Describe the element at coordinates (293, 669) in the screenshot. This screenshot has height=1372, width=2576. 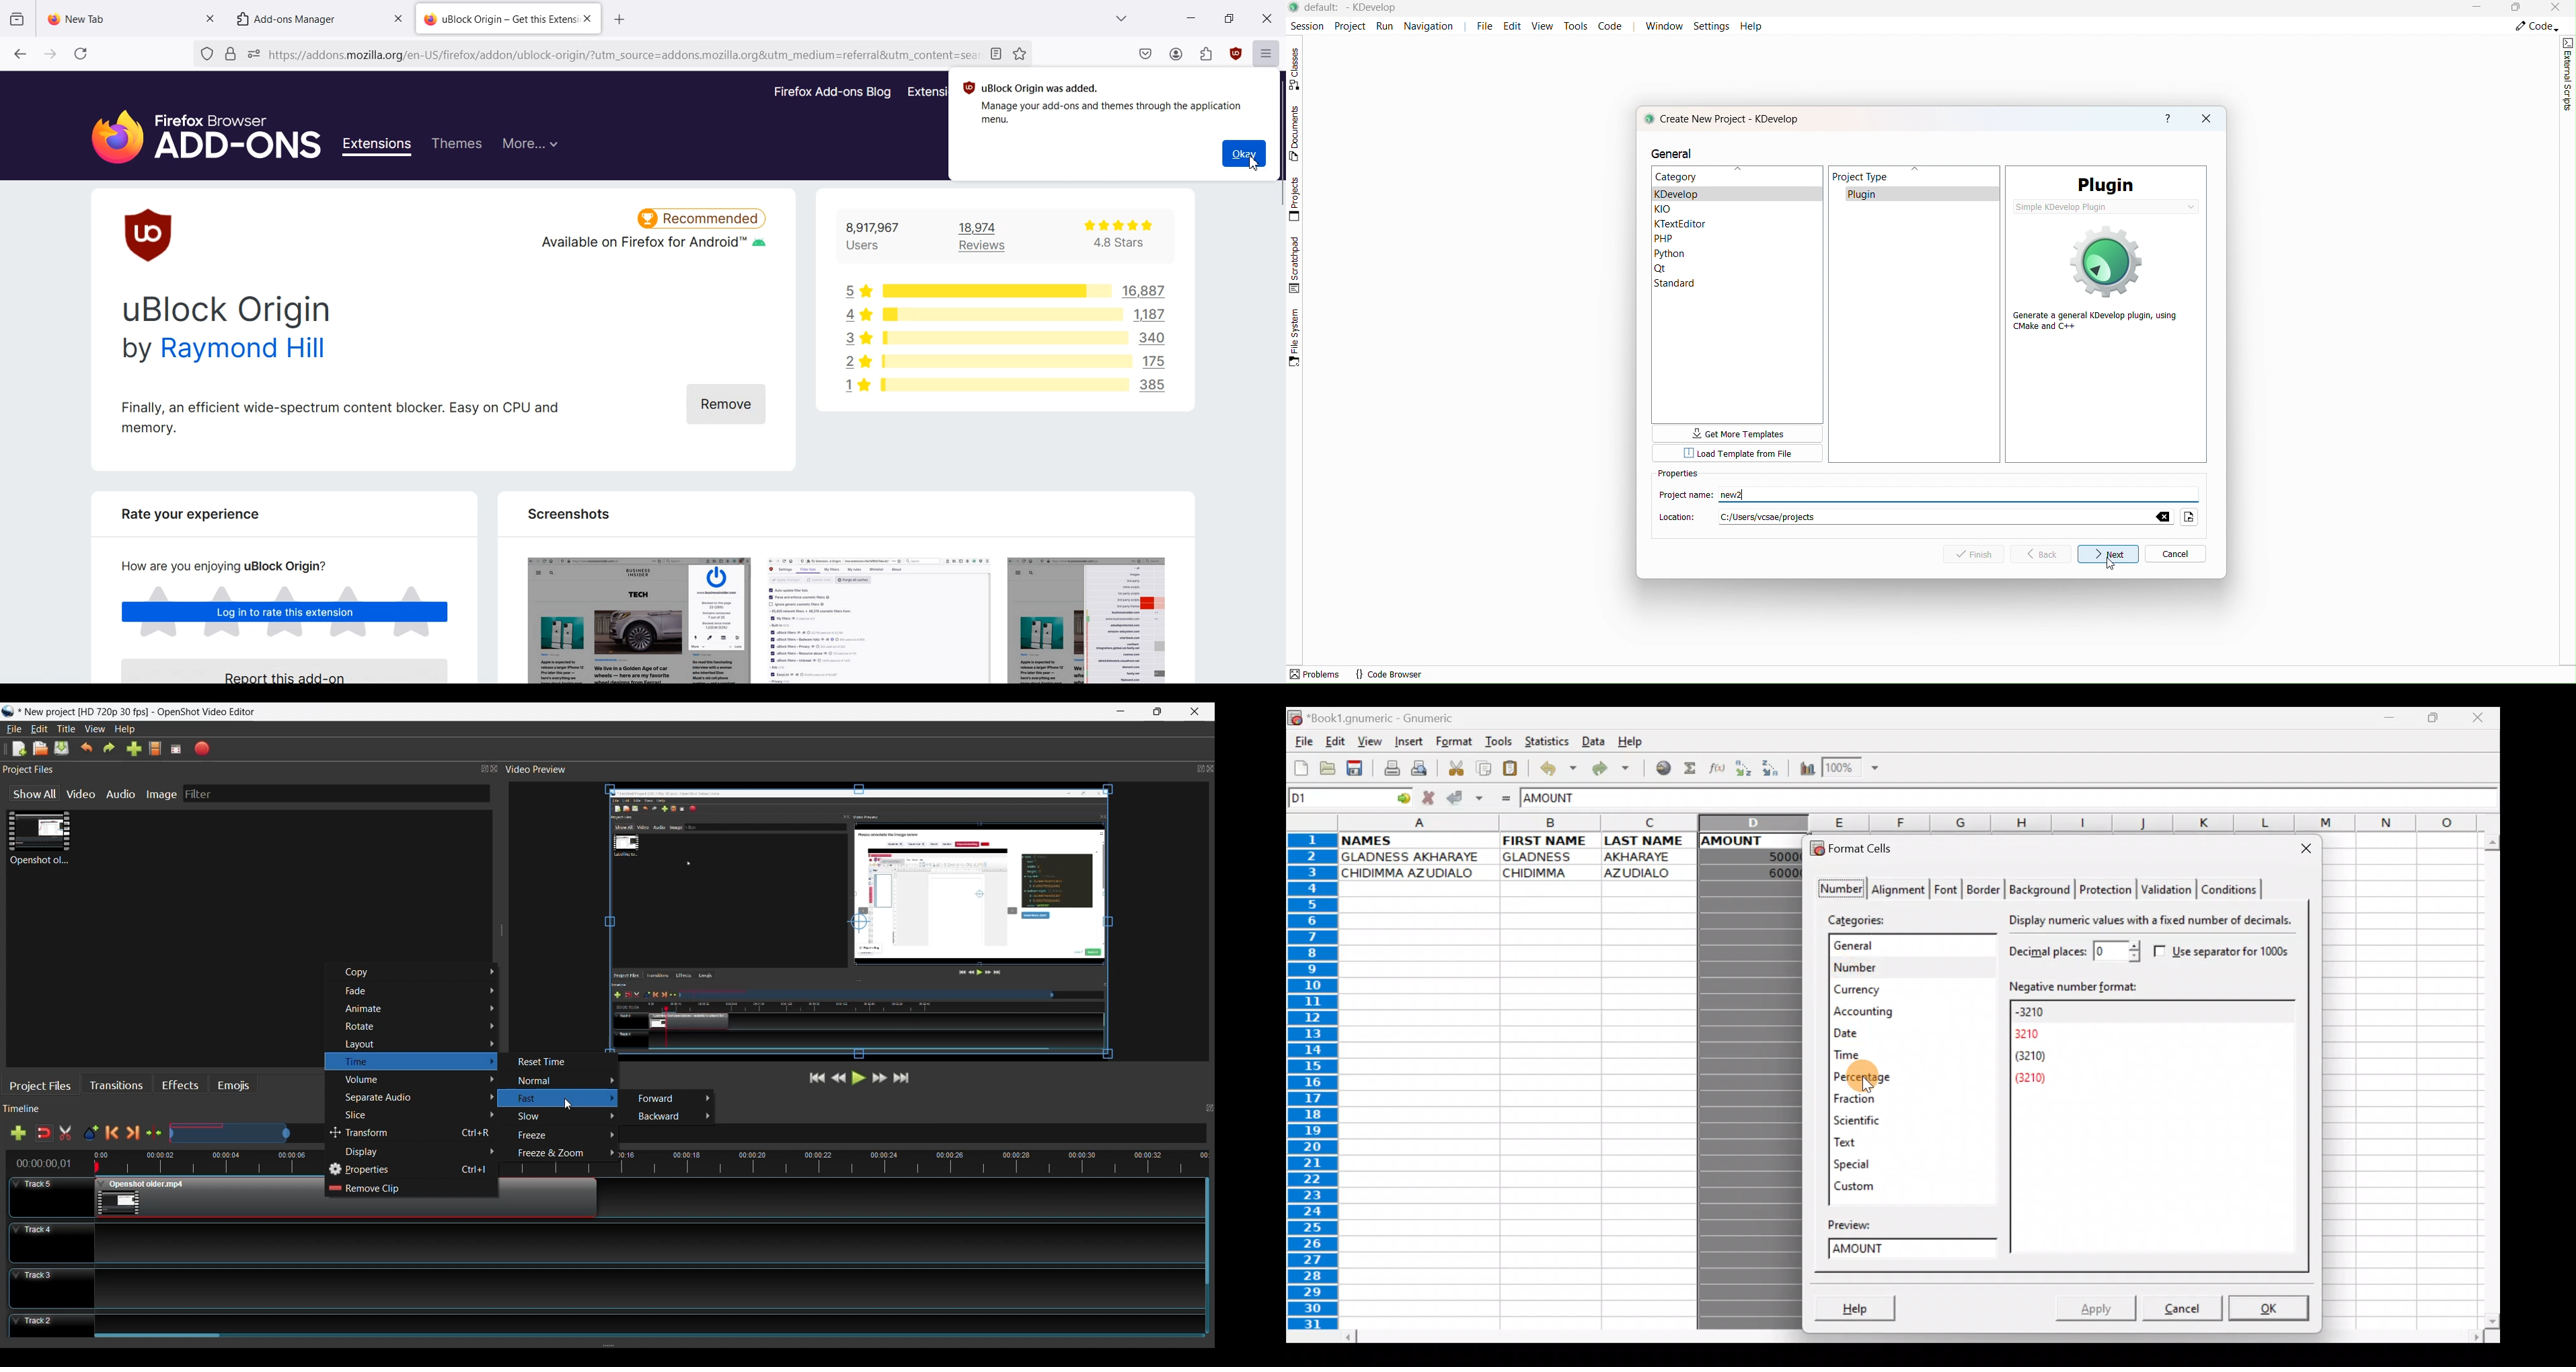
I see `Report this Add-on` at that location.